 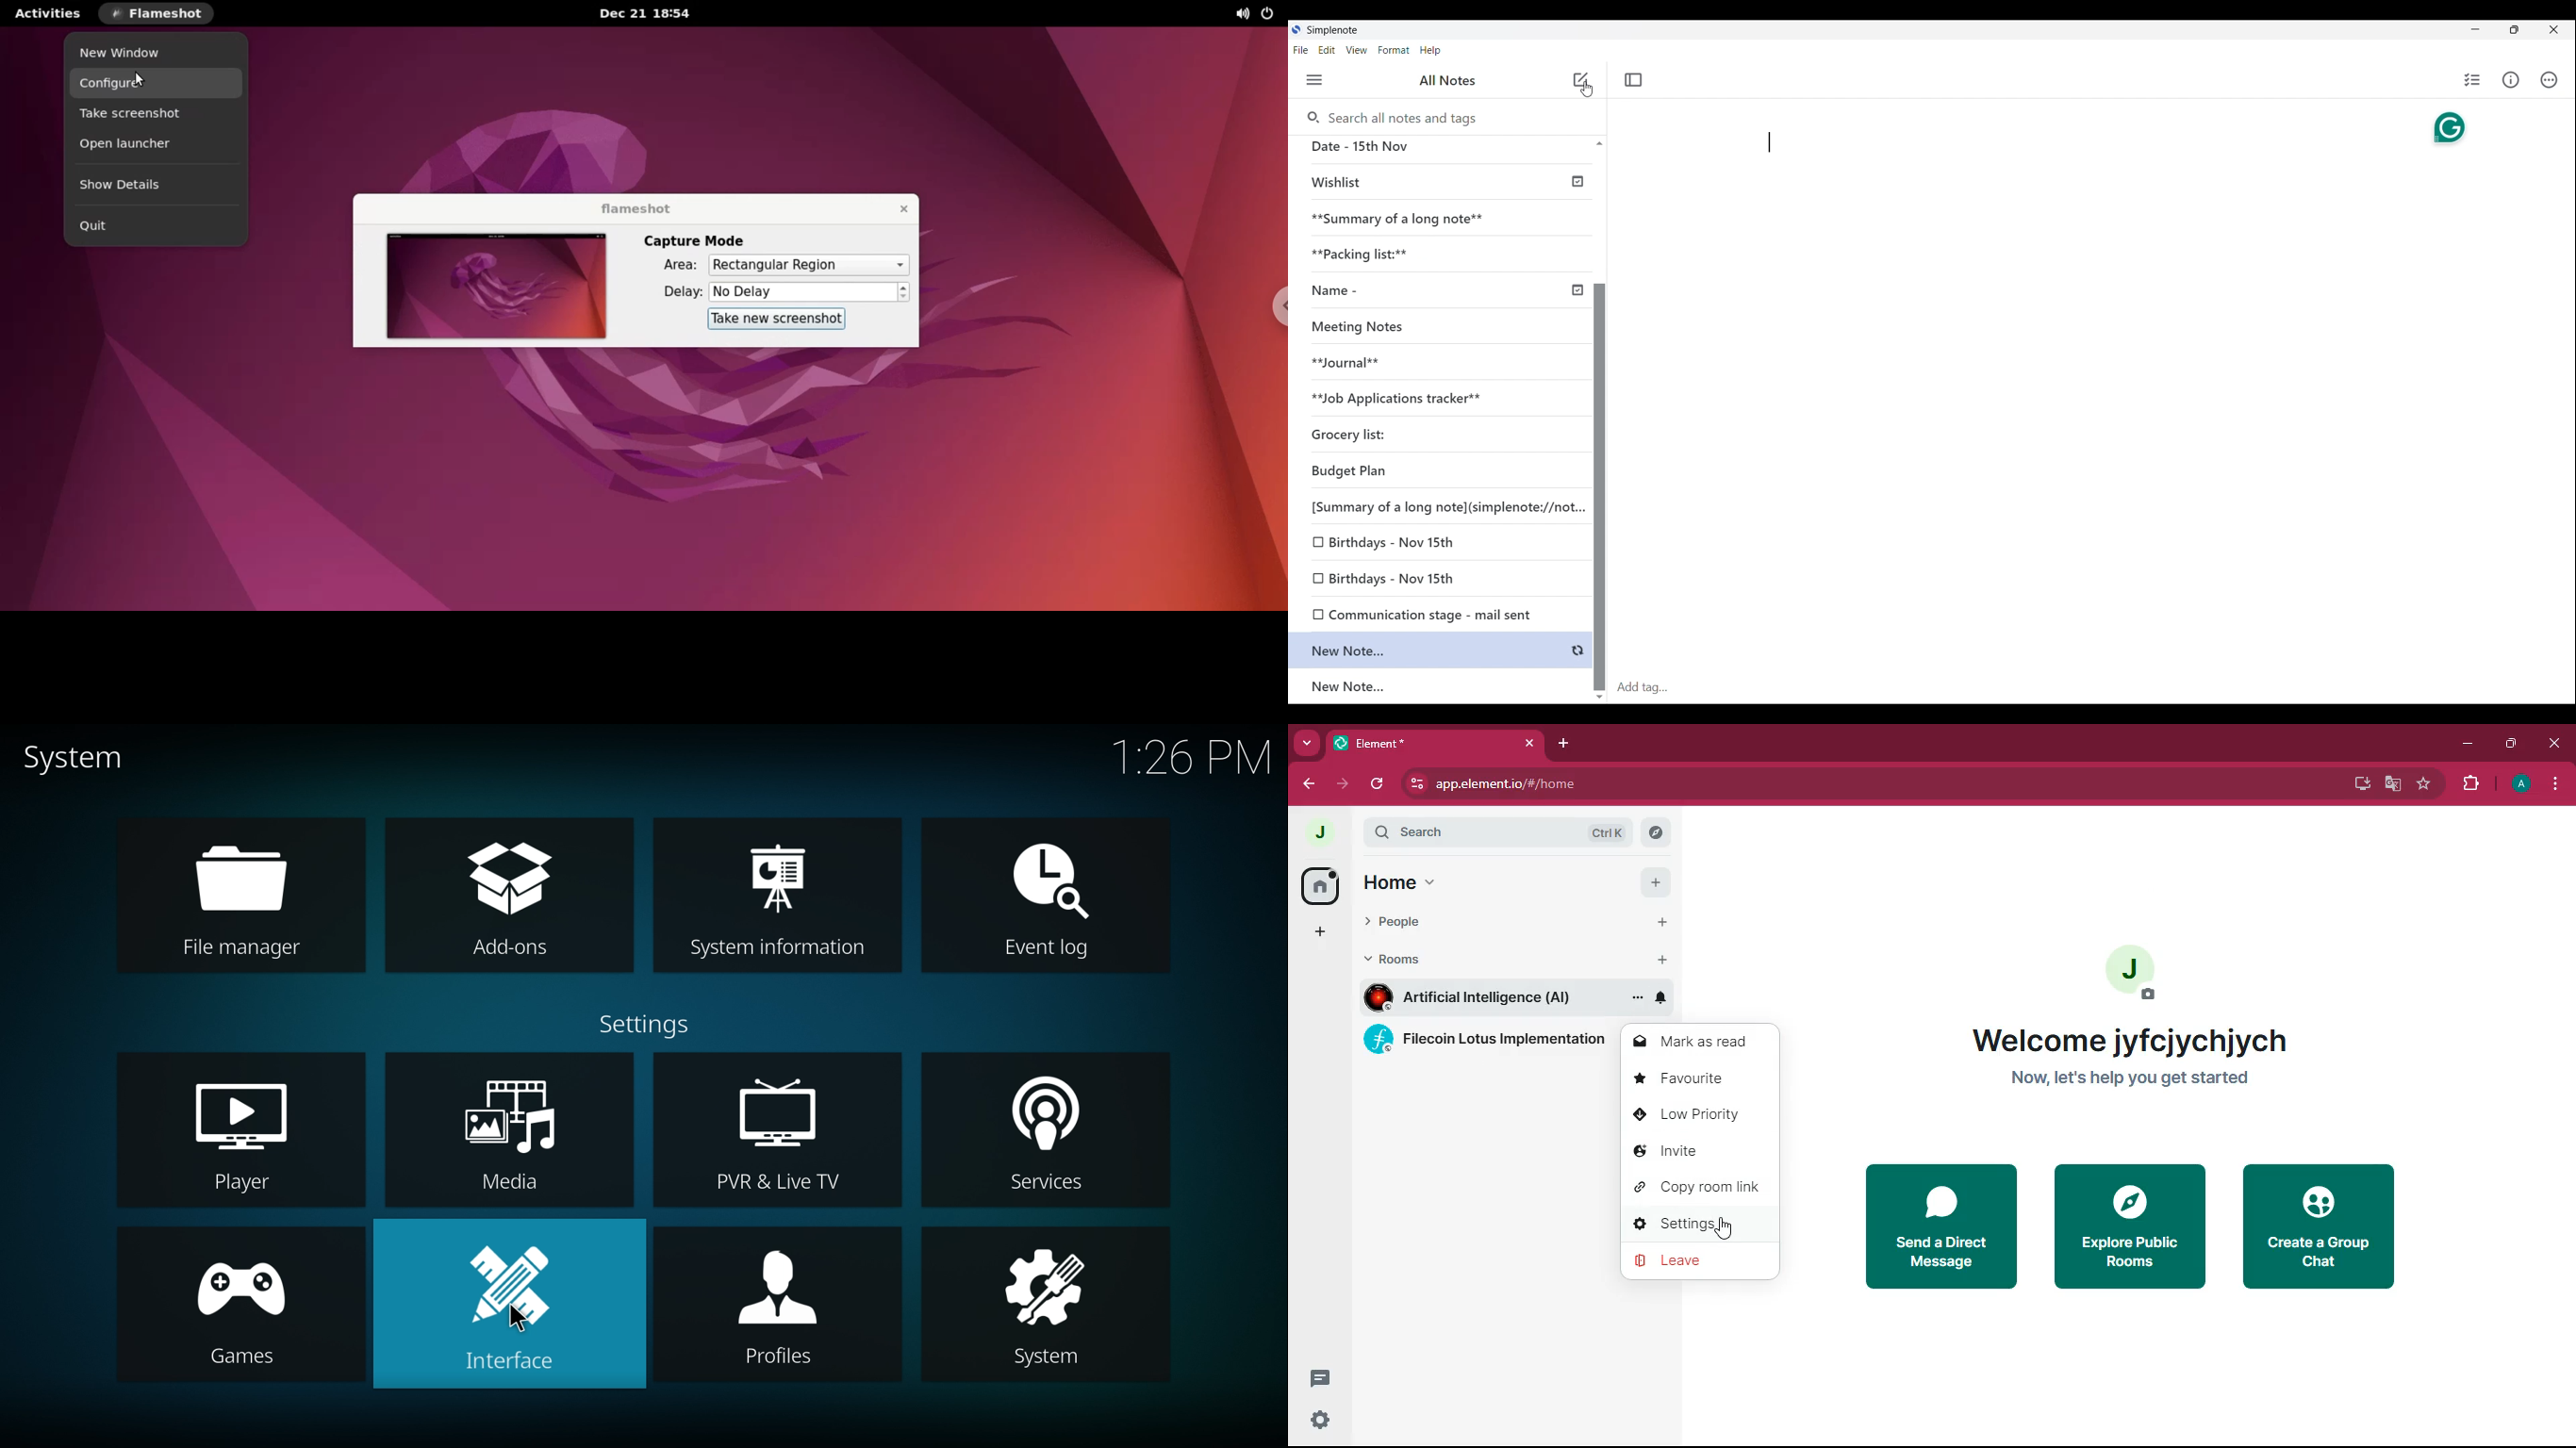 What do you see at coordinates (1379, 784) in the screenshot?
I see `refresh` at bounding box center [1379, 784].